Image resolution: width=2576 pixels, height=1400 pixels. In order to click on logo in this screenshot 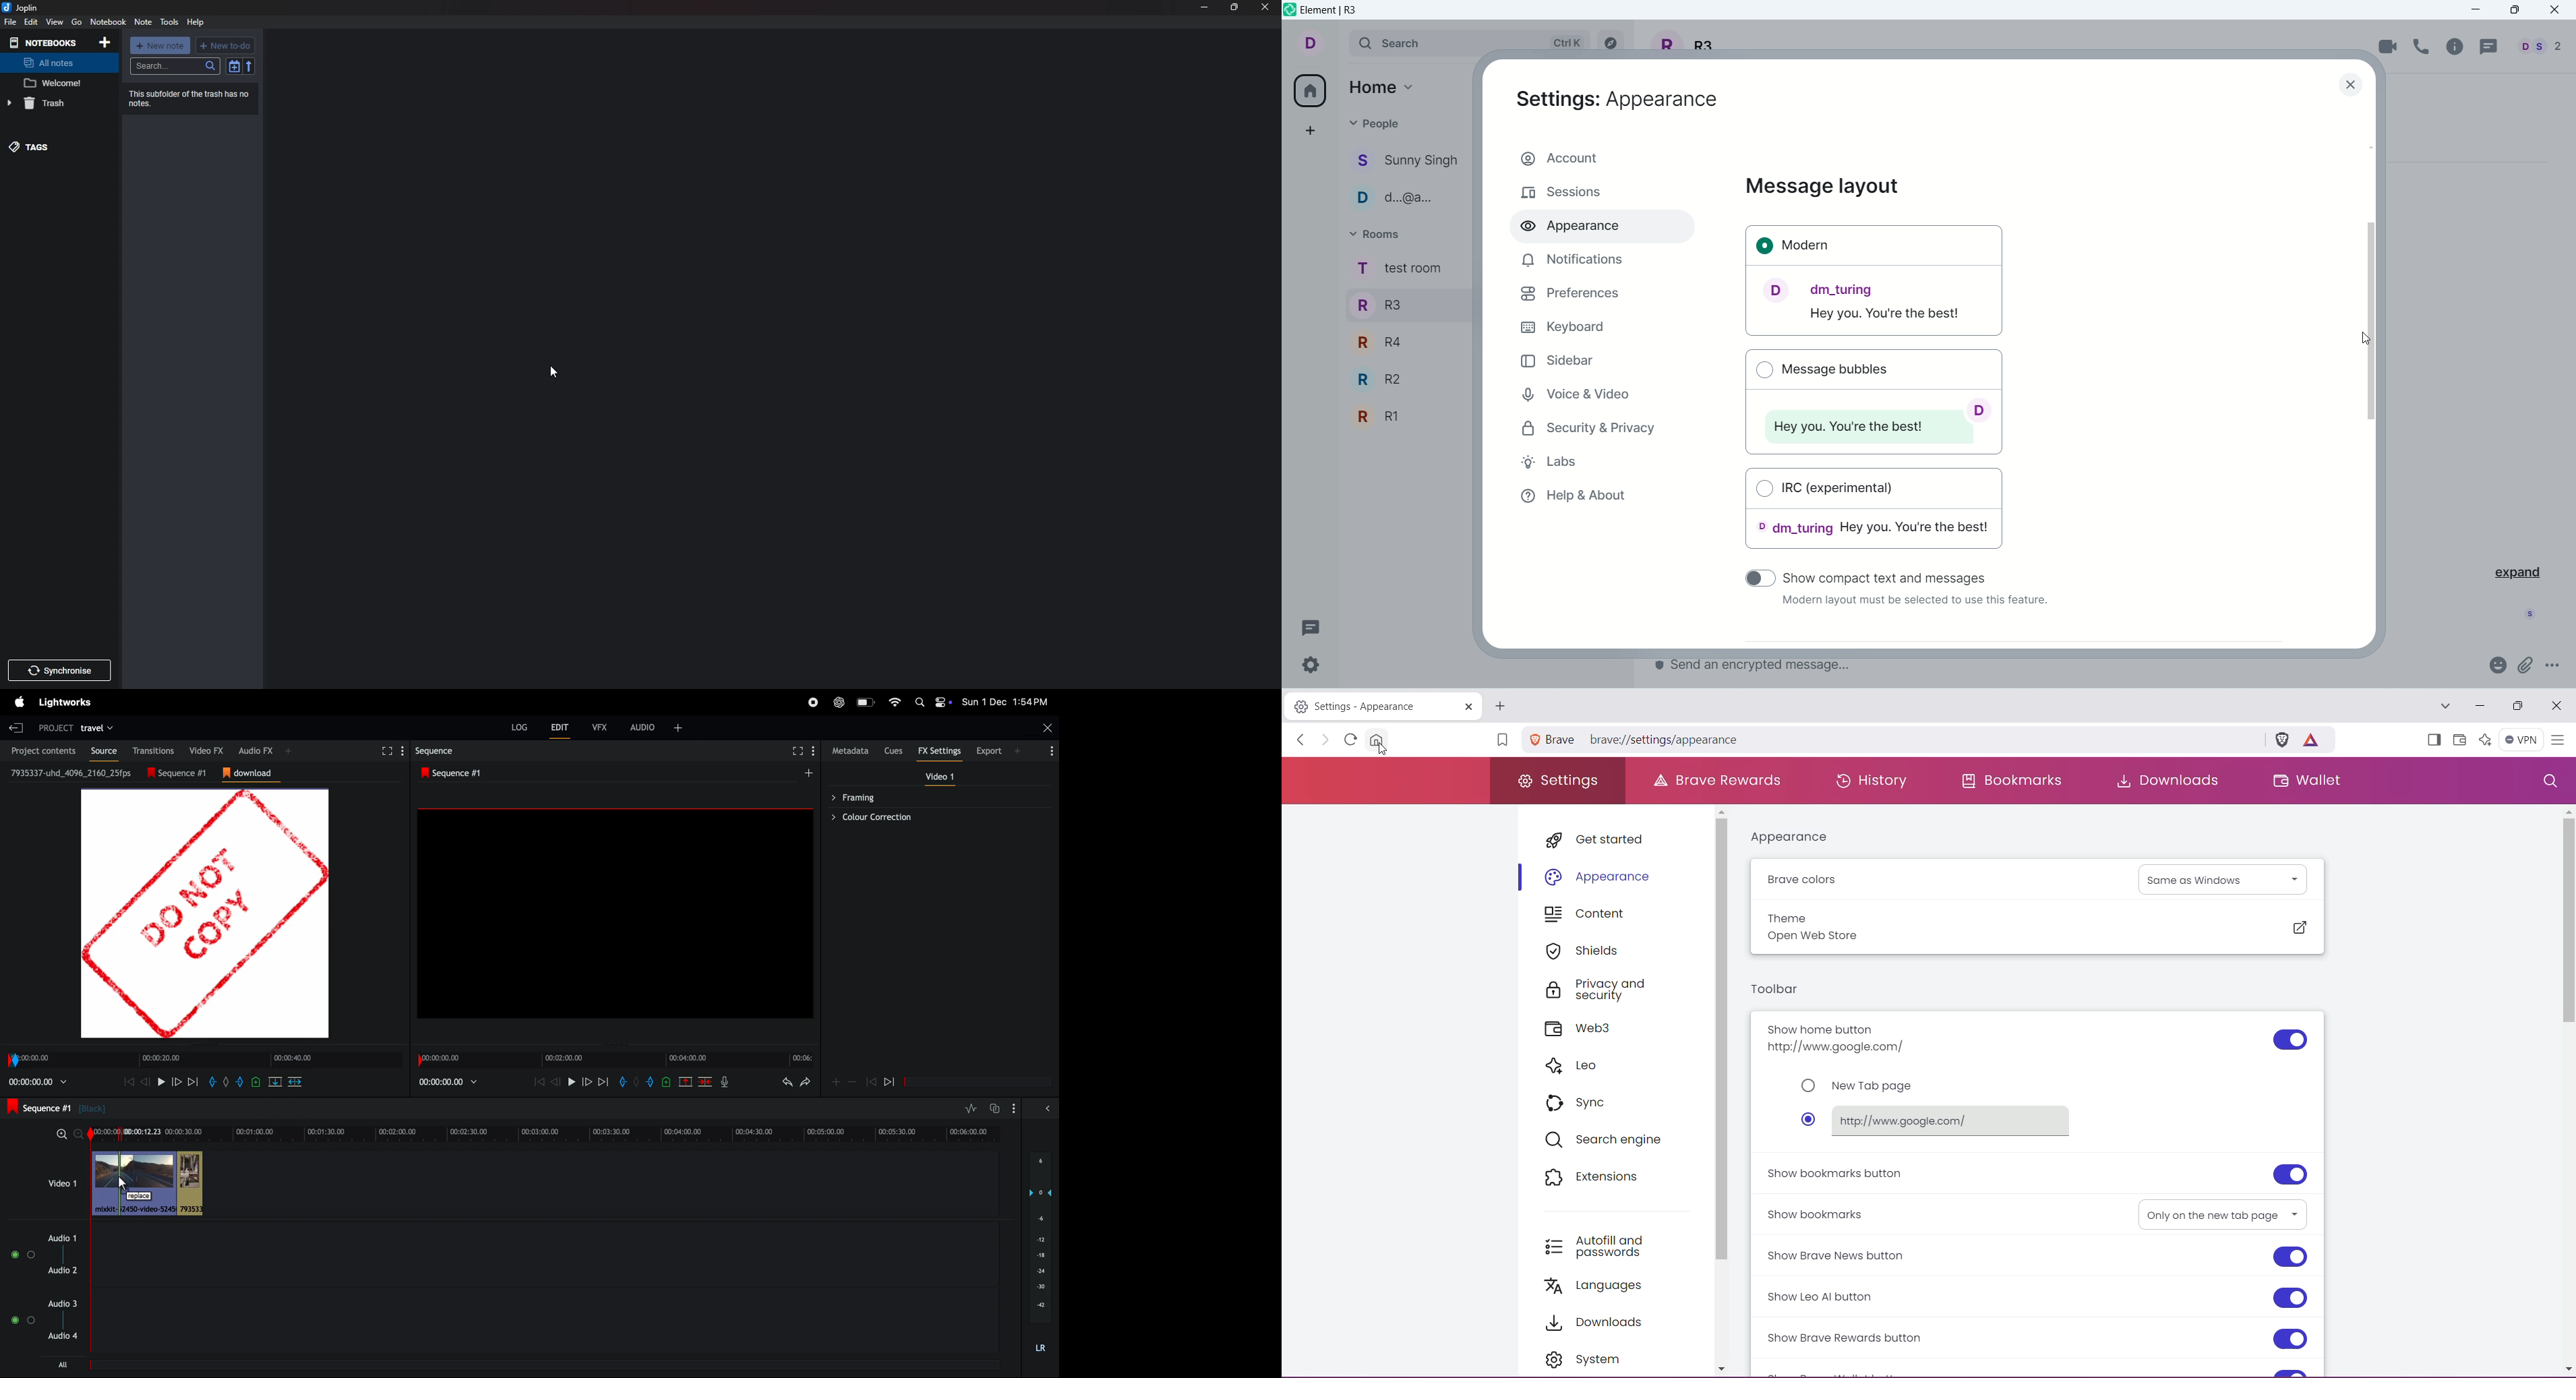, I will do `click(1290, 12)`.